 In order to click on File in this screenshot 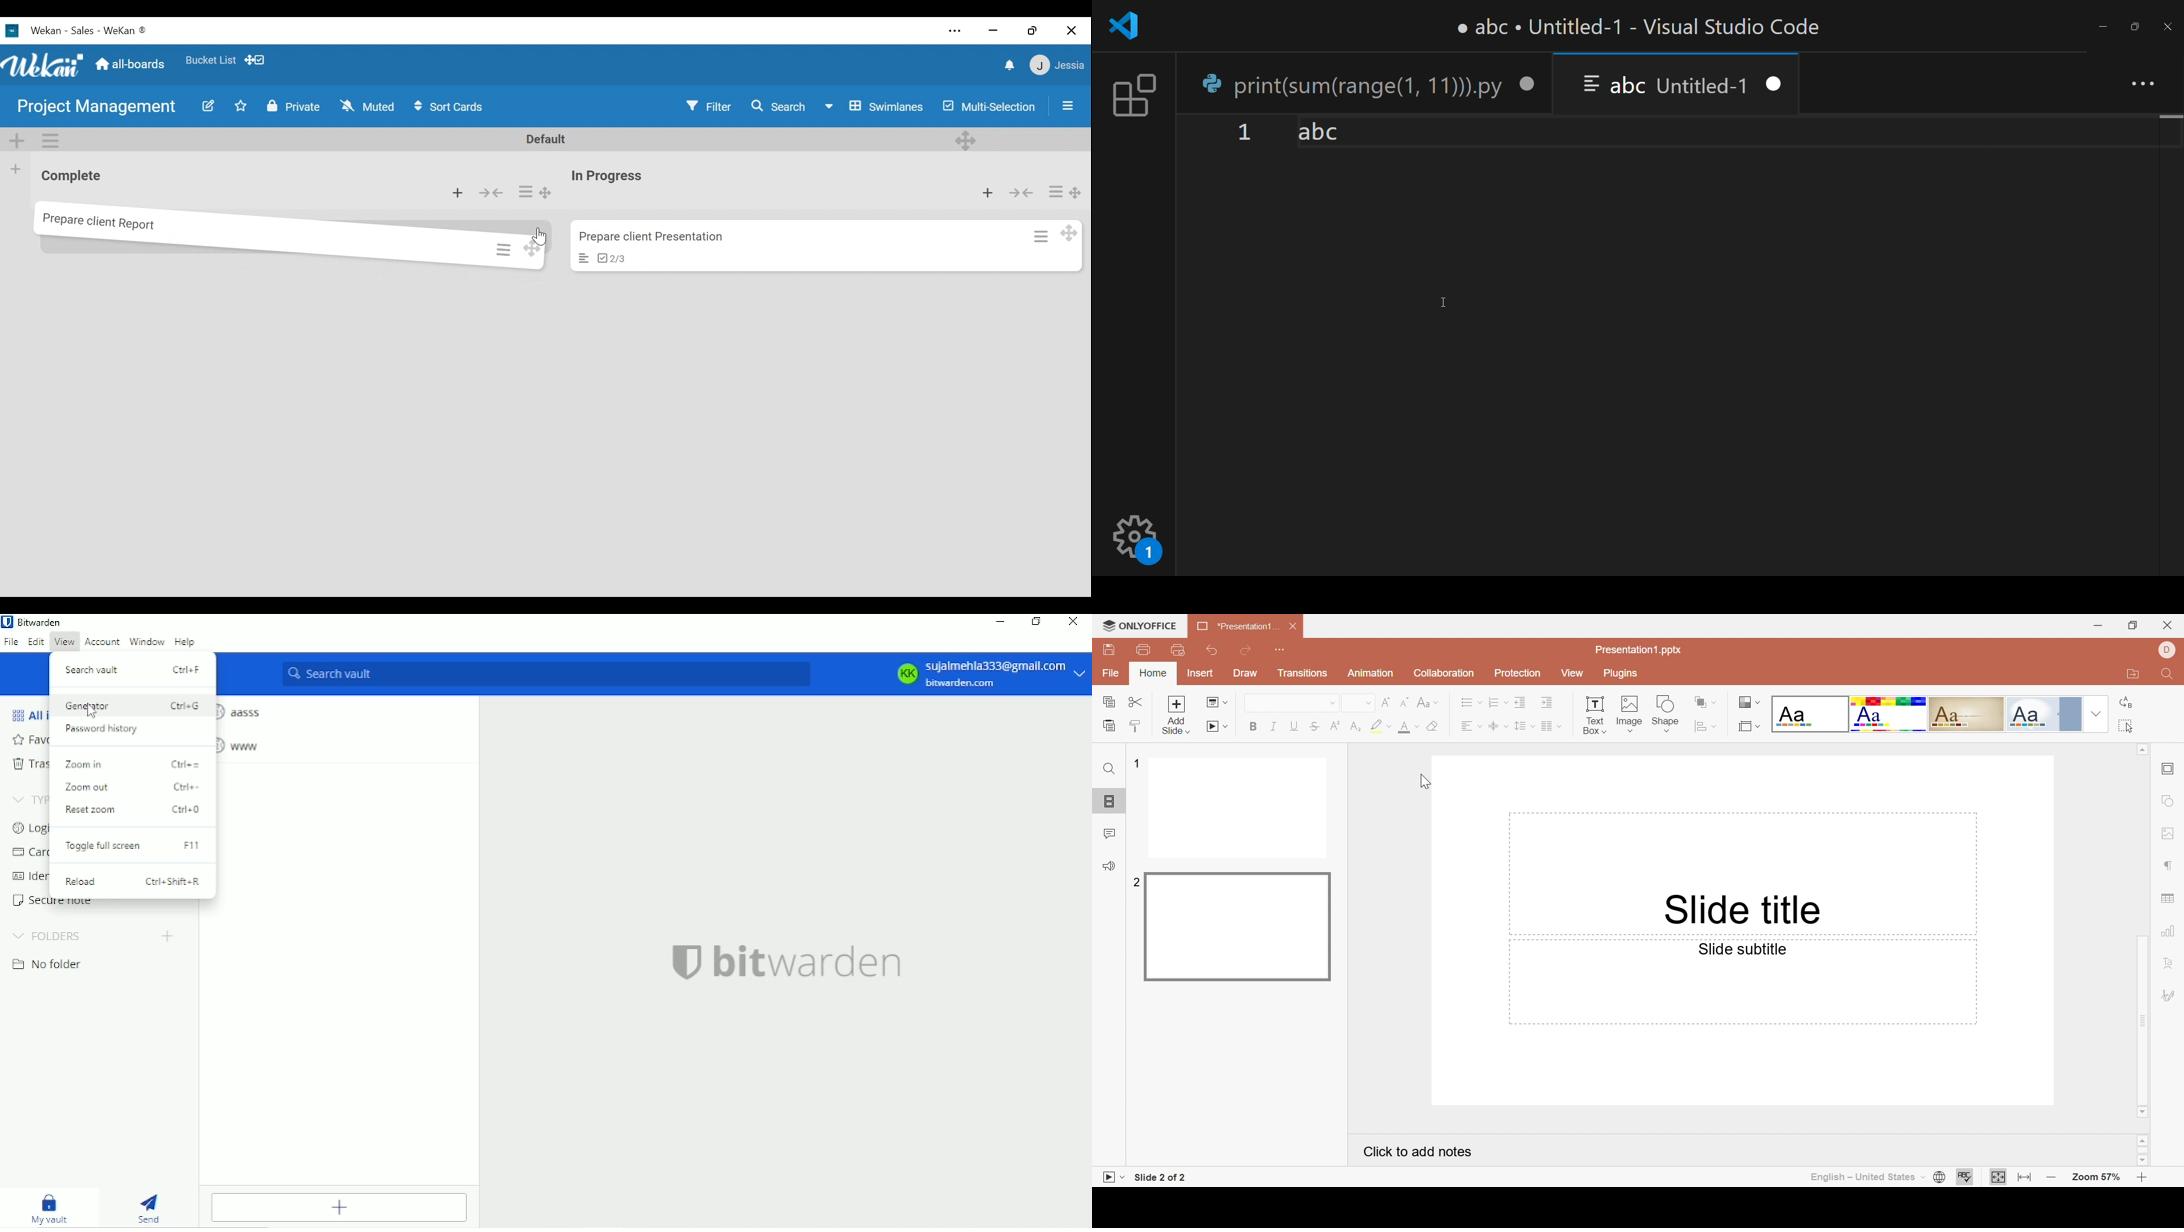, I will do `click(11, 642)`.